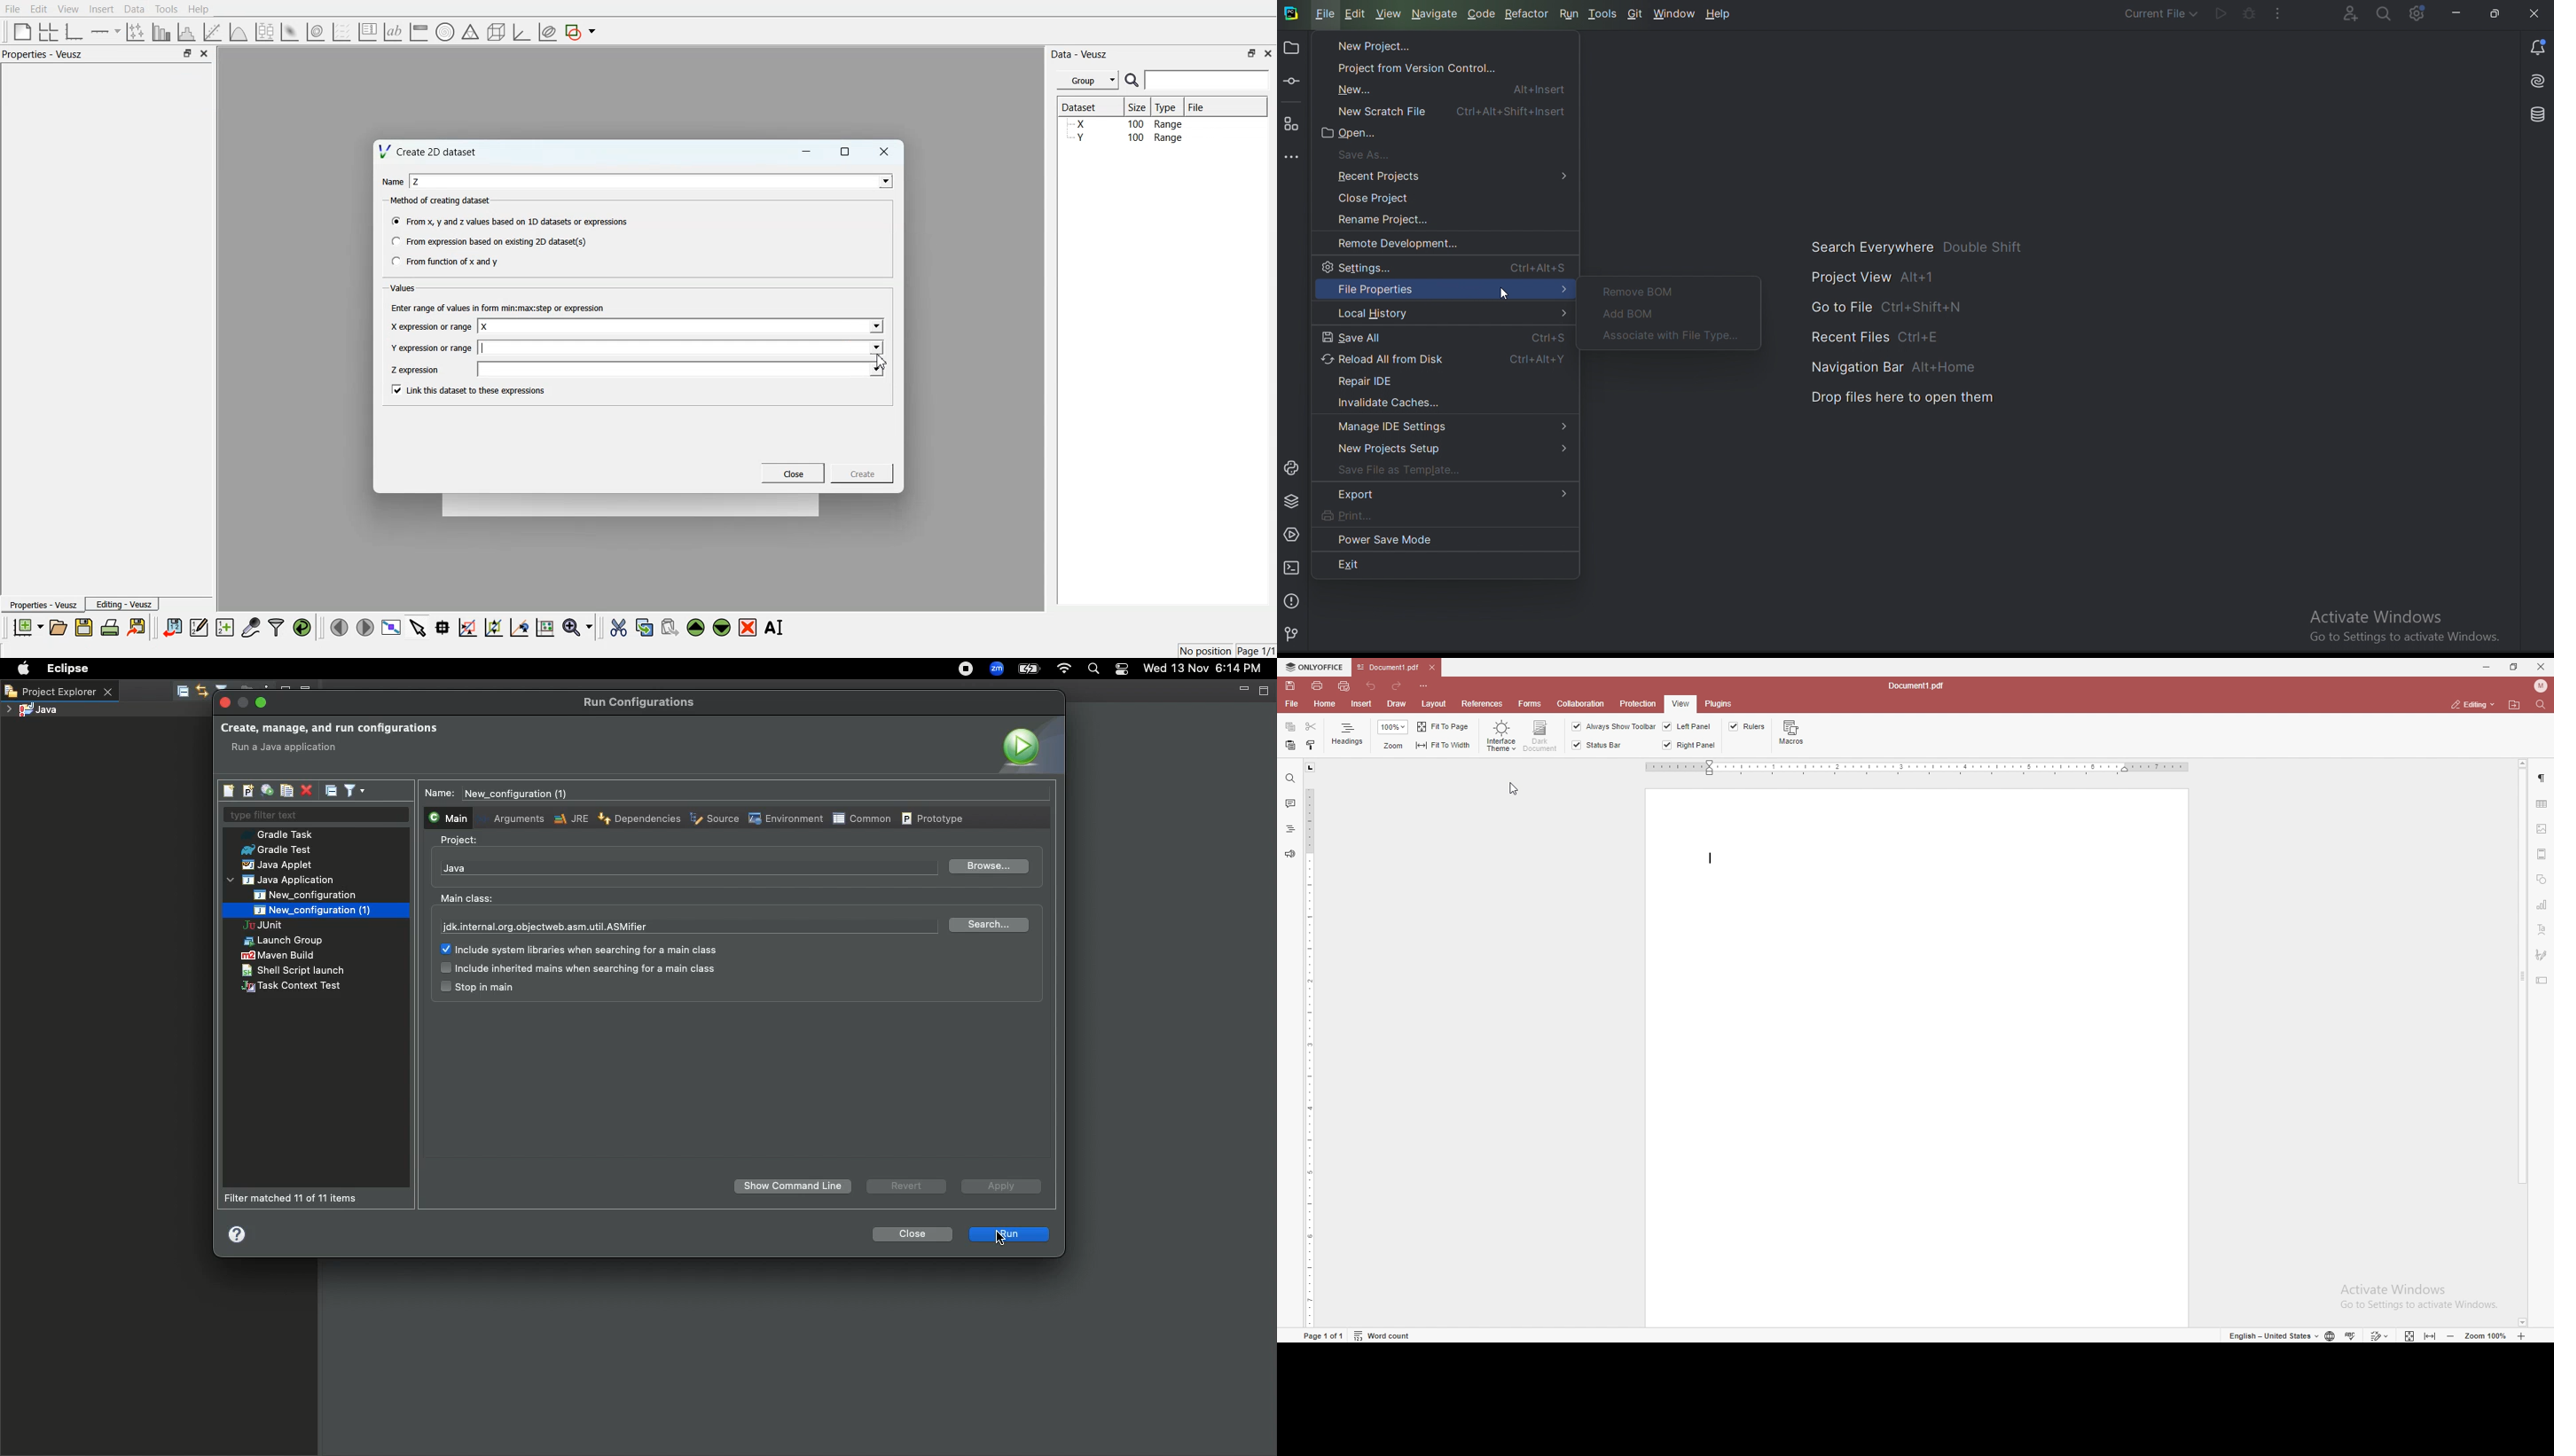 The image size is (2576, 1456). What do you see at coordinates (339, 627) in the screenshot?
I see `Move to the previous page` at bounding box center [339, 627].